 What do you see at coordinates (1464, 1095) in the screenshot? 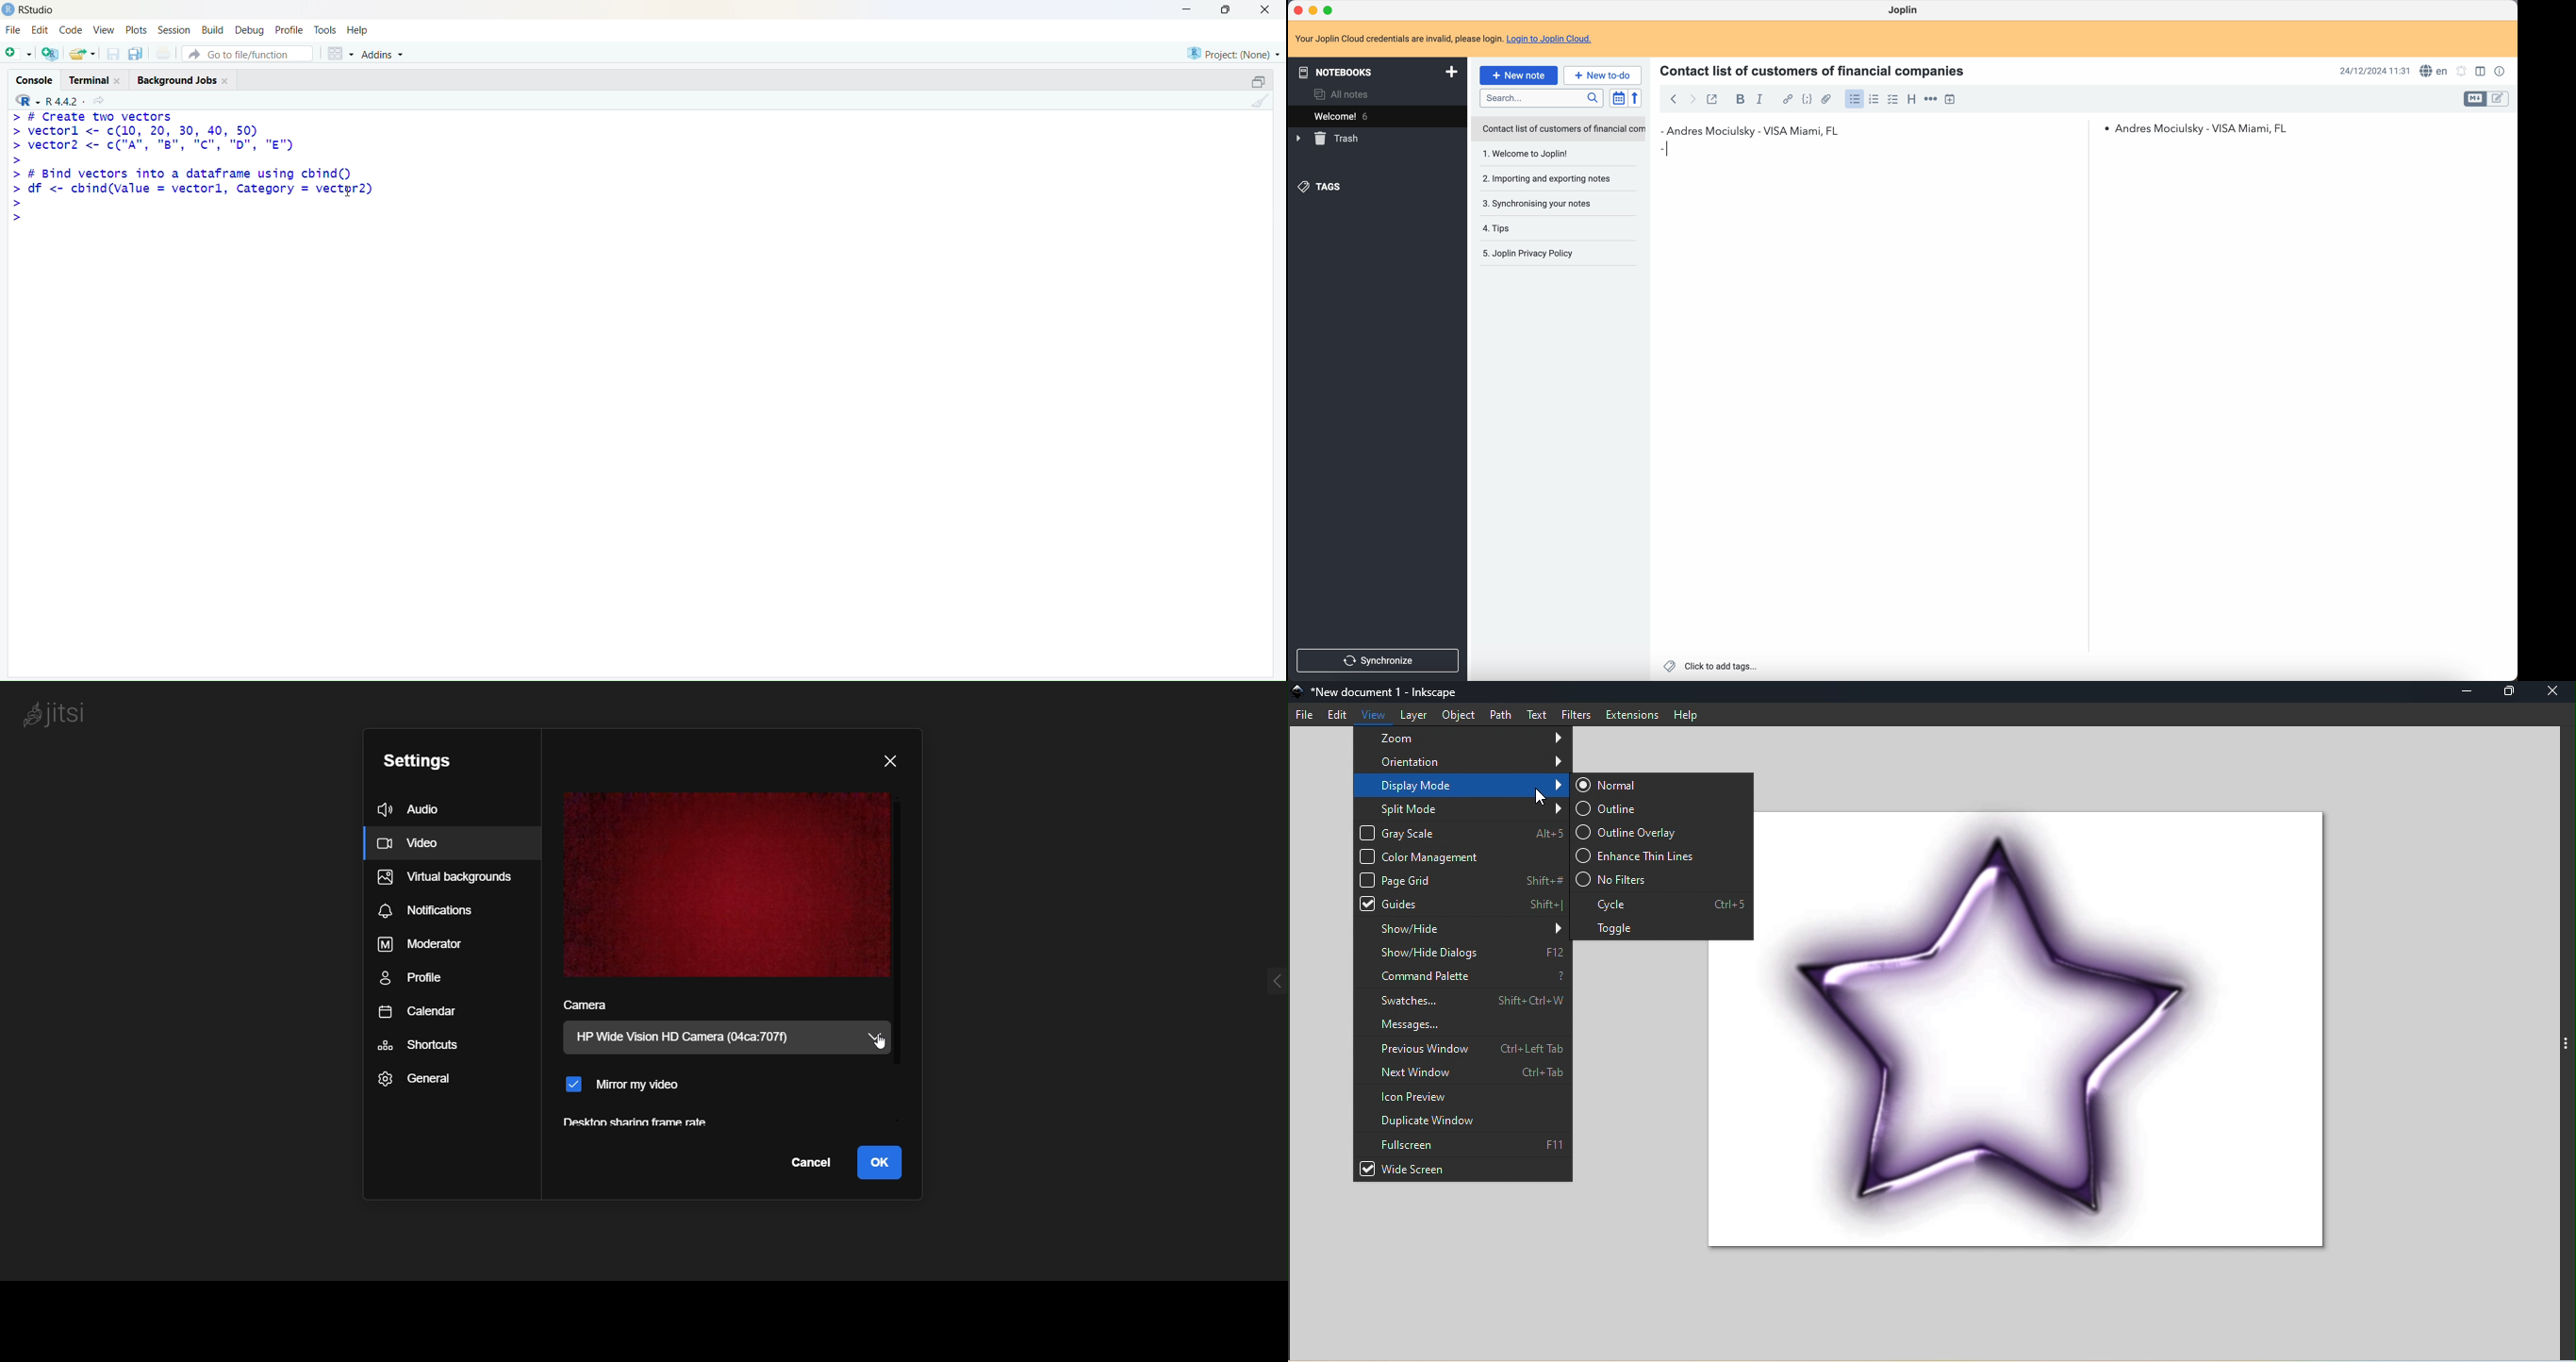
I see `Icon preview` at bounding box center [1464, 1095].